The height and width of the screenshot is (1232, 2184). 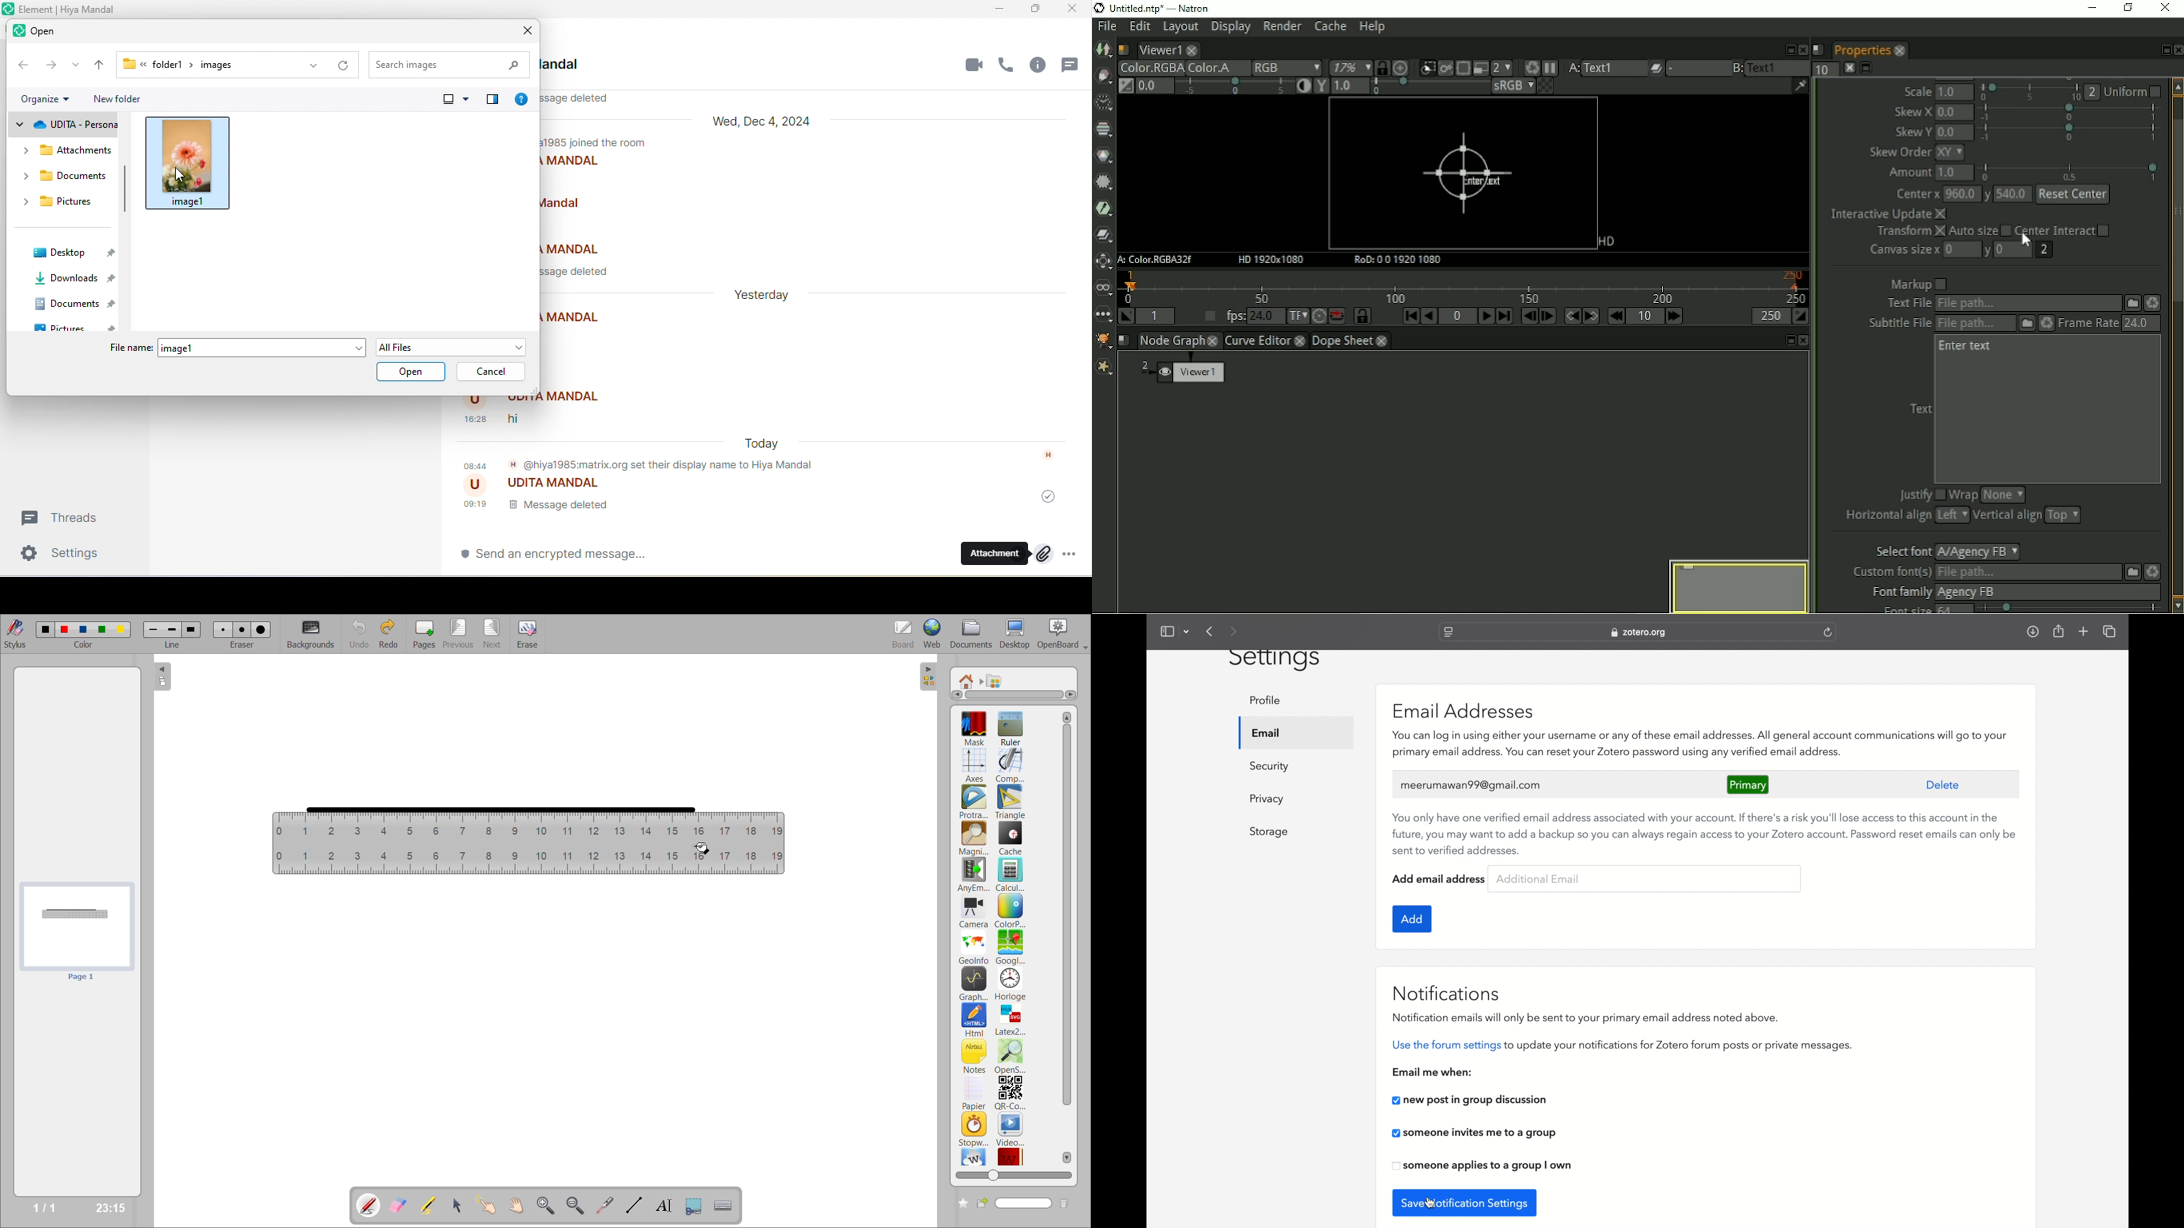 I want to click on website address, so click(x=1640, y=633).